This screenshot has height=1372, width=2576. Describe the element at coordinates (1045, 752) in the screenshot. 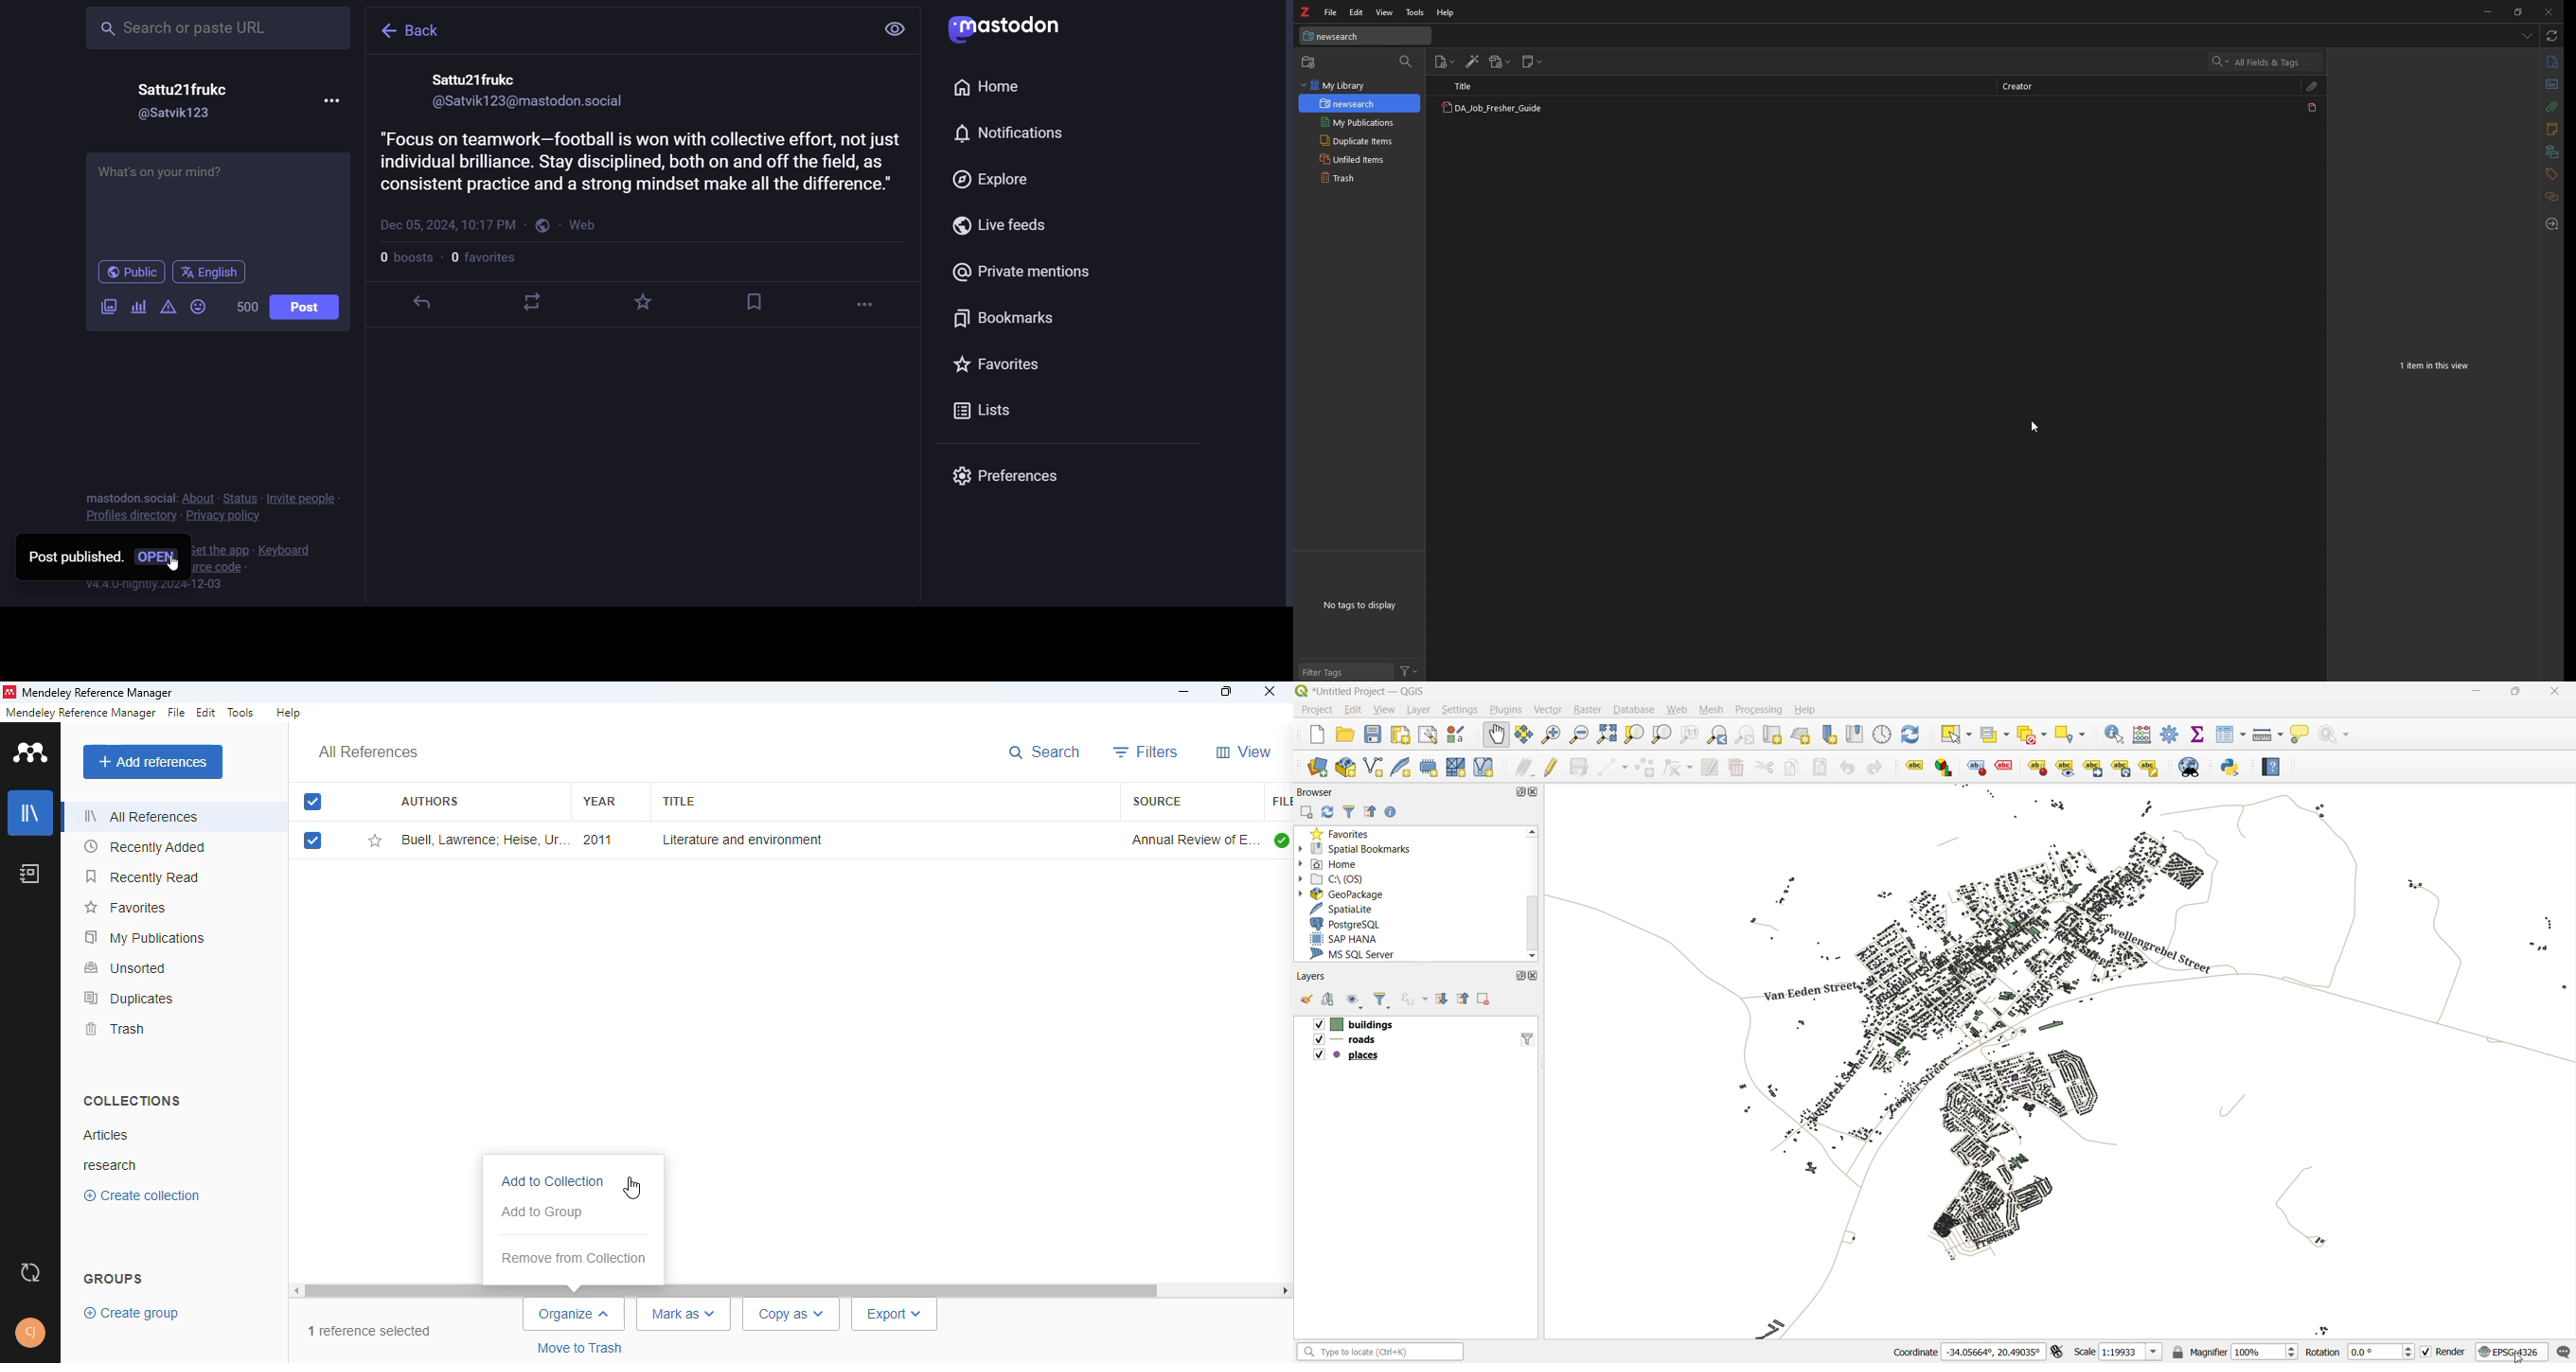

I see `search` at that location.